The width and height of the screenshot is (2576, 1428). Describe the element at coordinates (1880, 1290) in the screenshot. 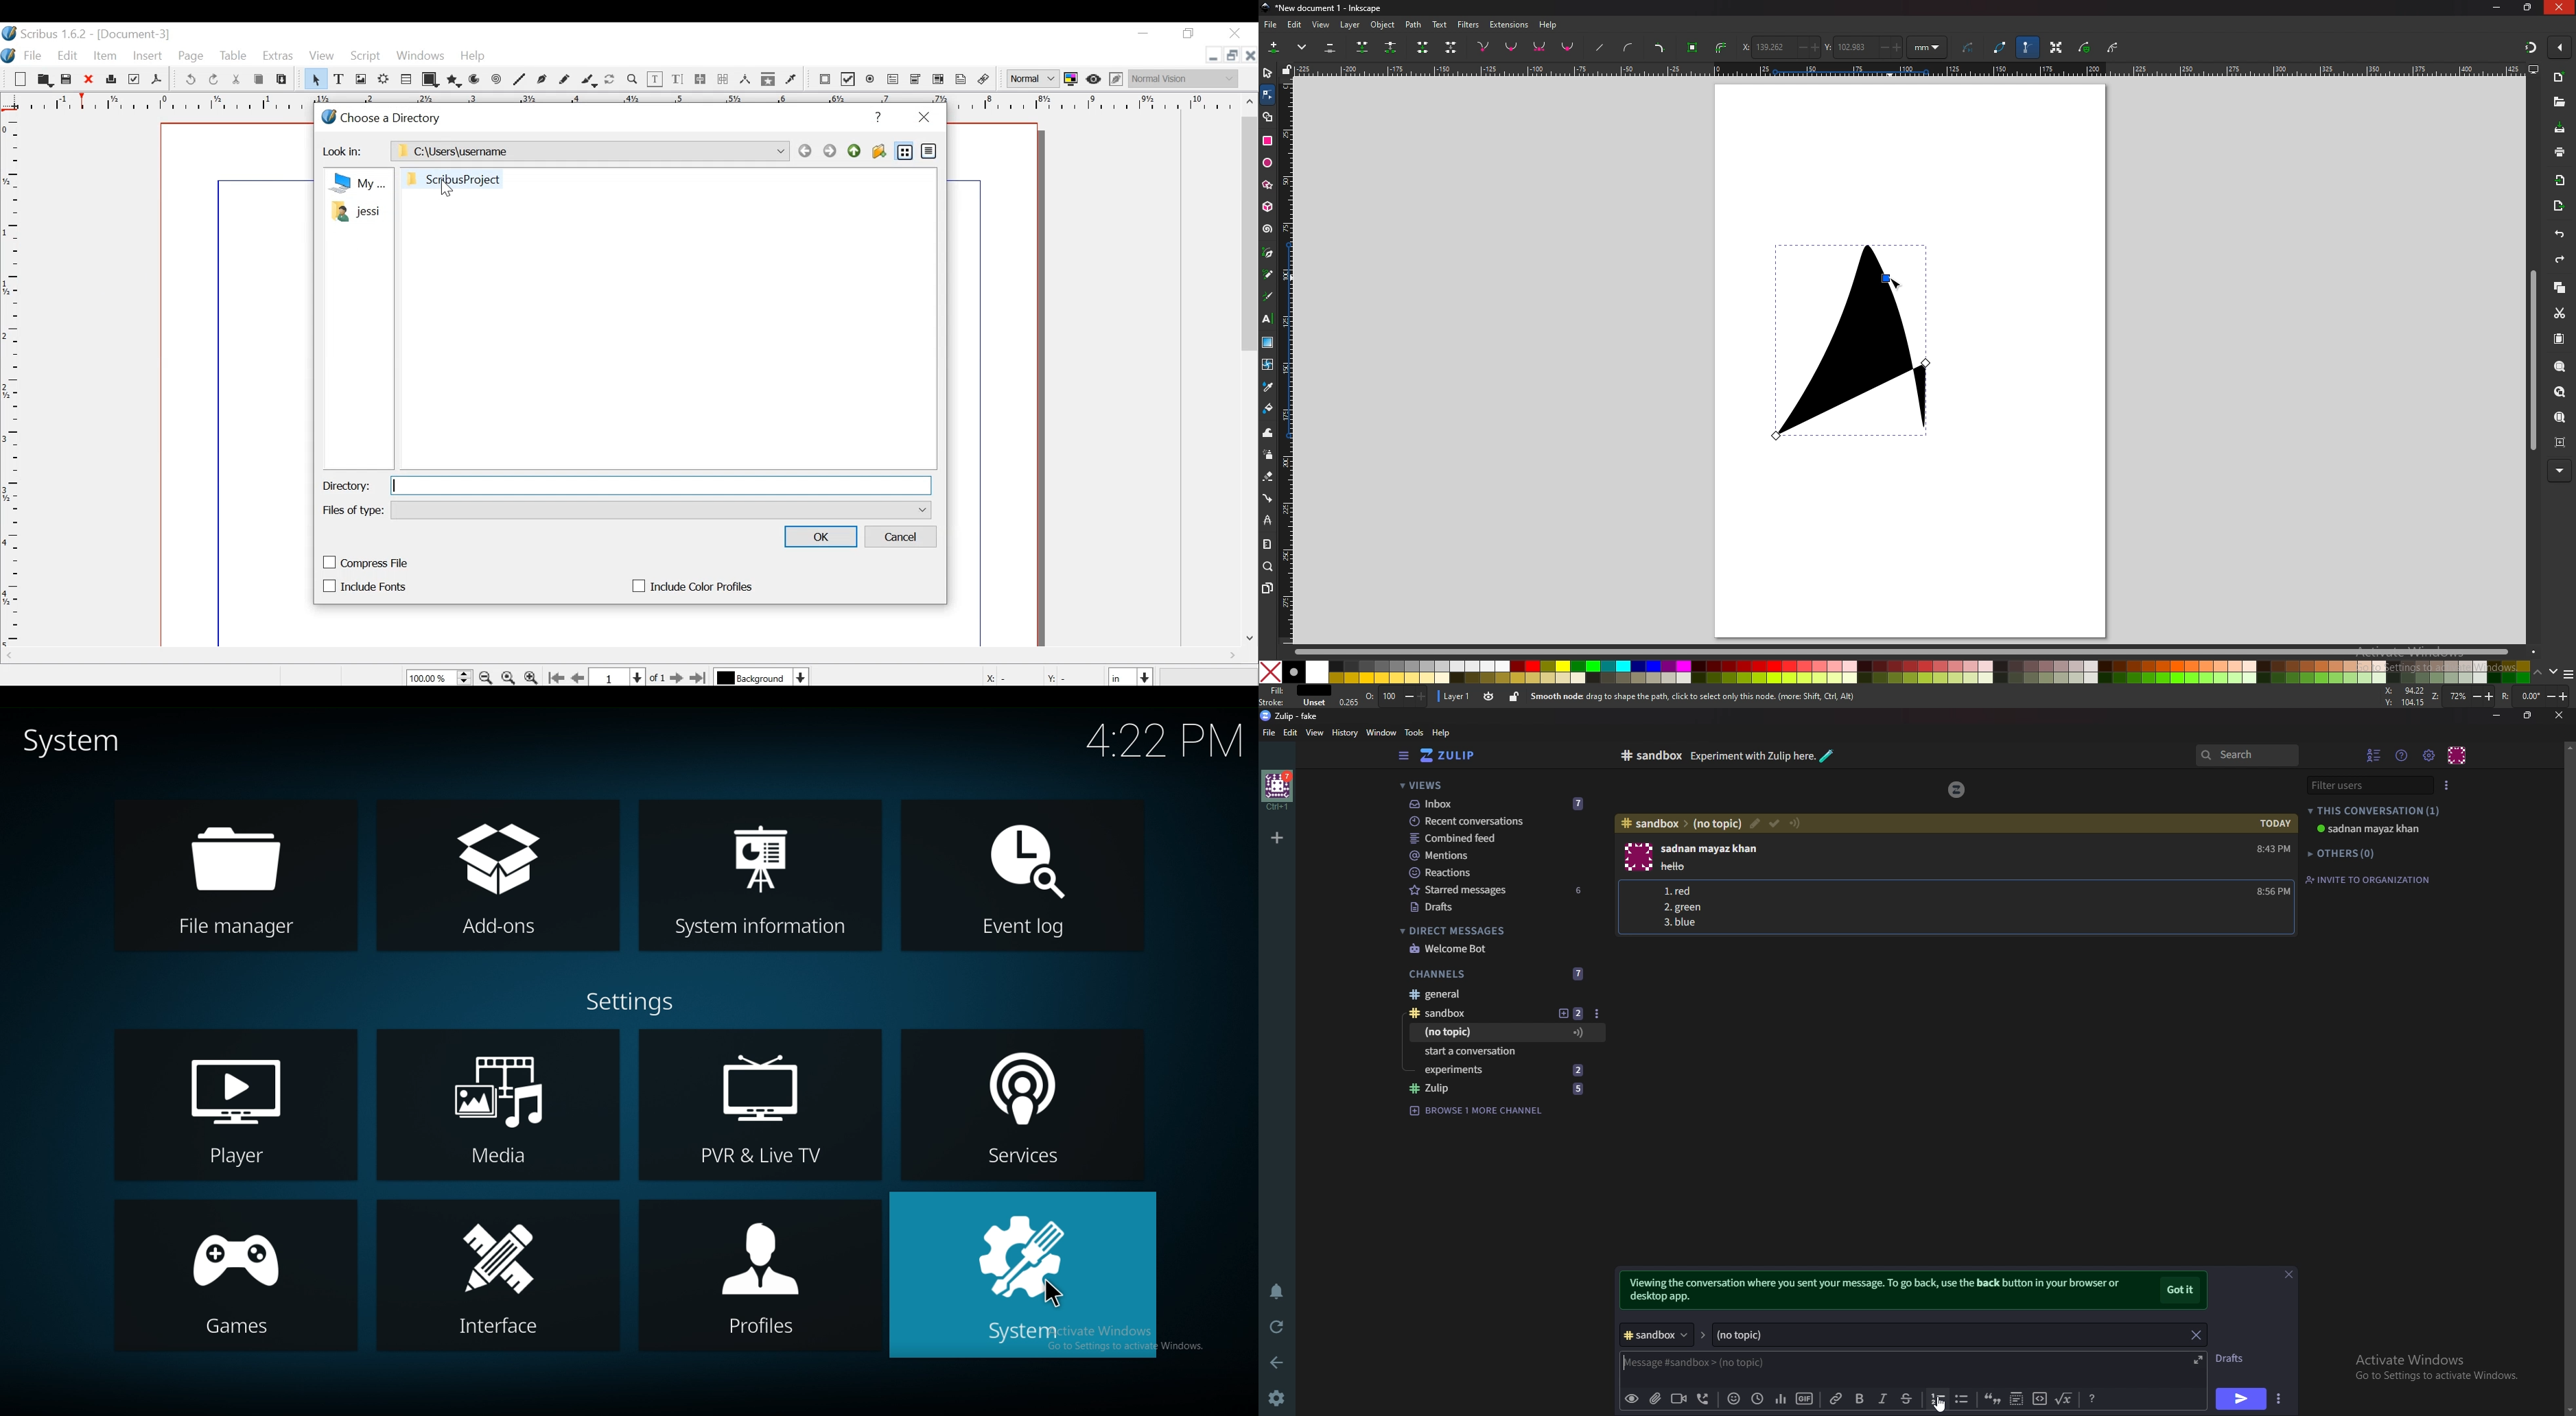

I see `info` at that location.